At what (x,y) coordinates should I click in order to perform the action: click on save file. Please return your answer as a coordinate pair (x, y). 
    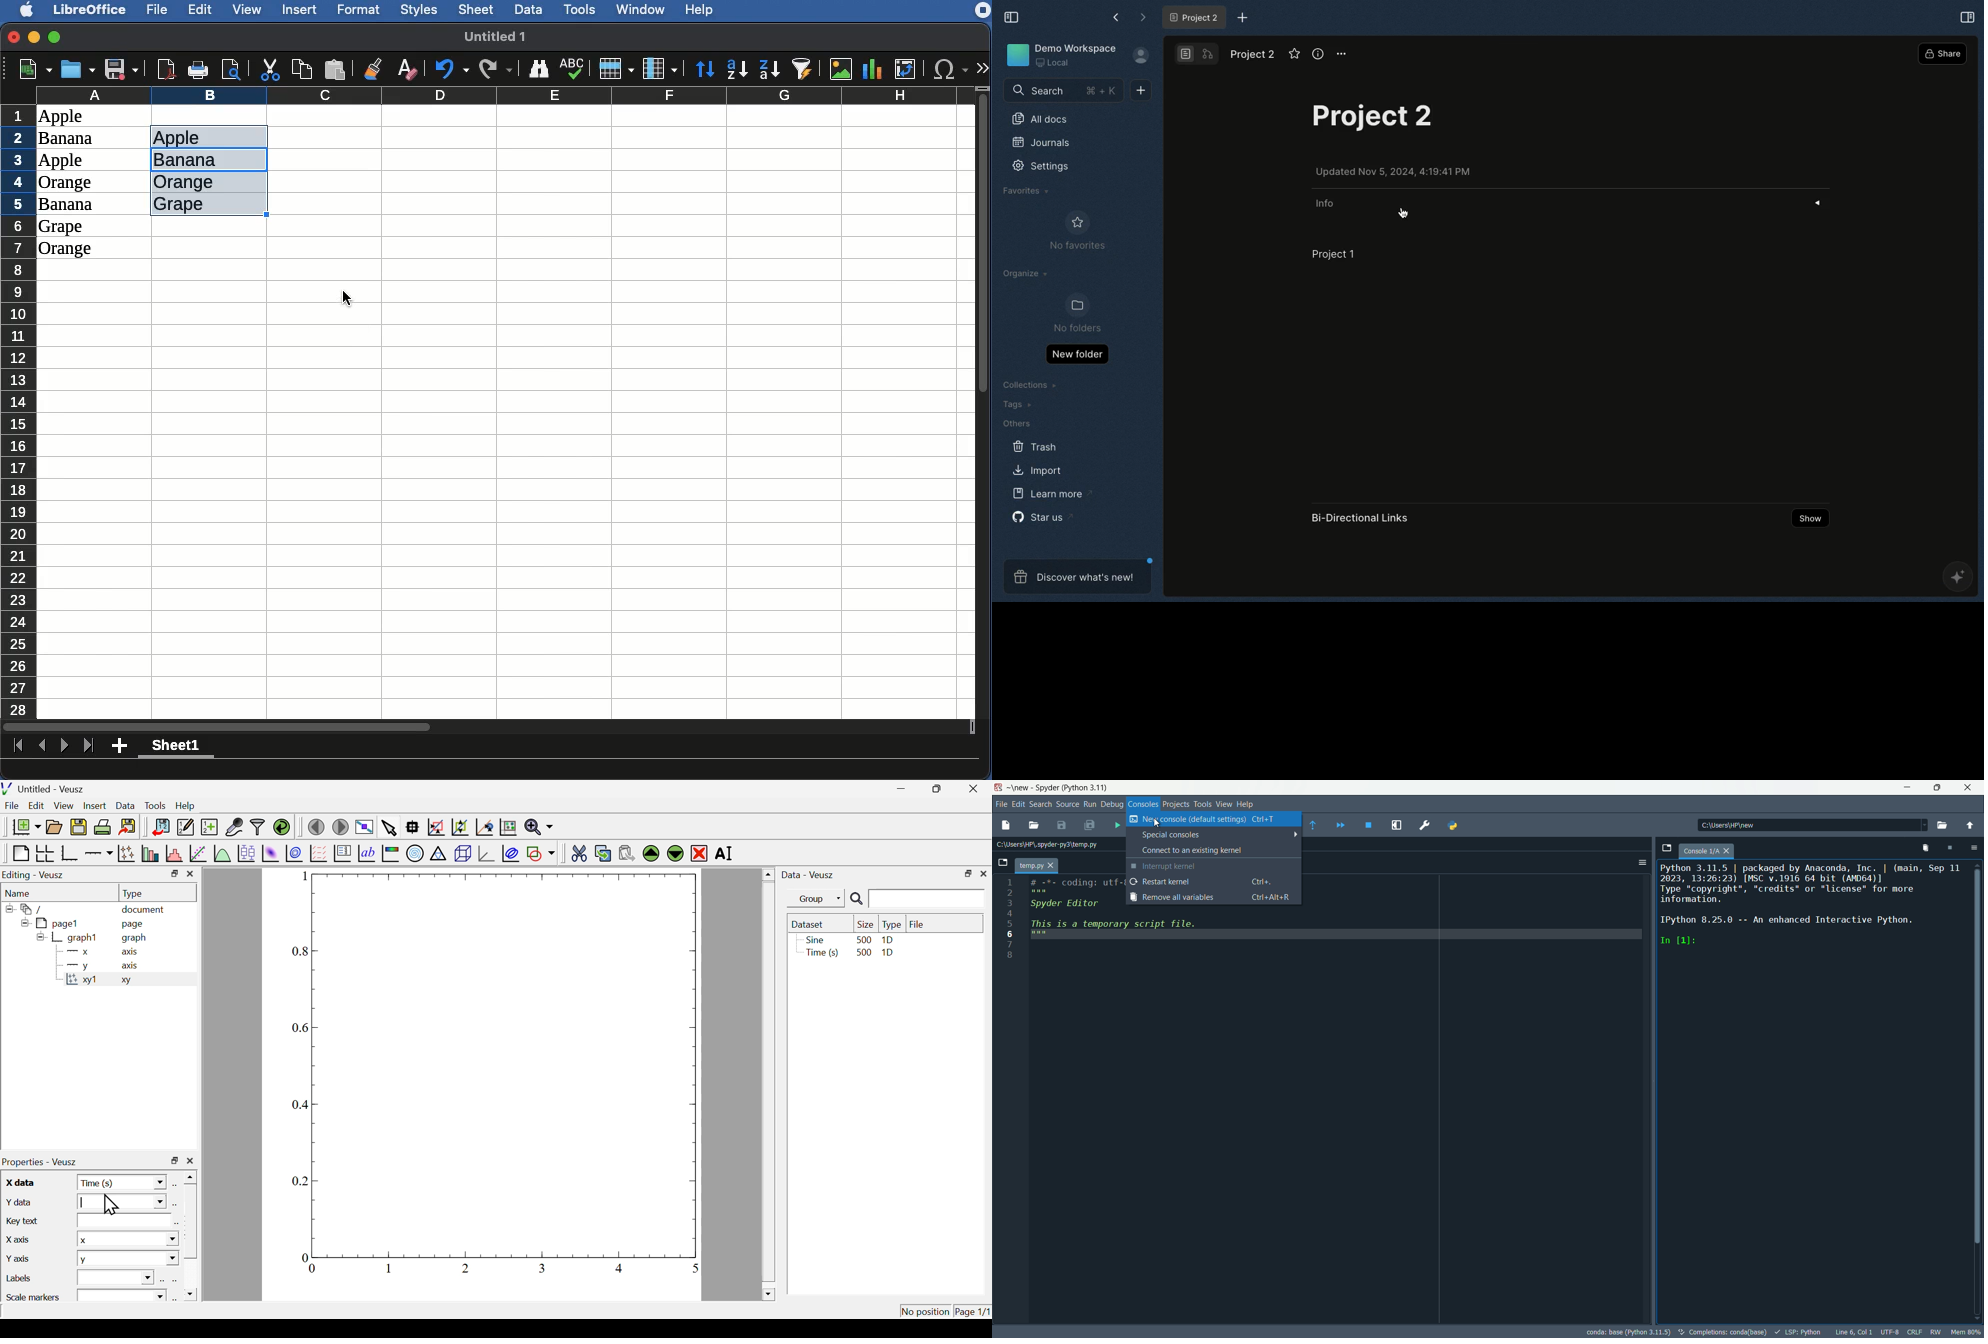
    Looking at the image, I should click on (1062, 825).